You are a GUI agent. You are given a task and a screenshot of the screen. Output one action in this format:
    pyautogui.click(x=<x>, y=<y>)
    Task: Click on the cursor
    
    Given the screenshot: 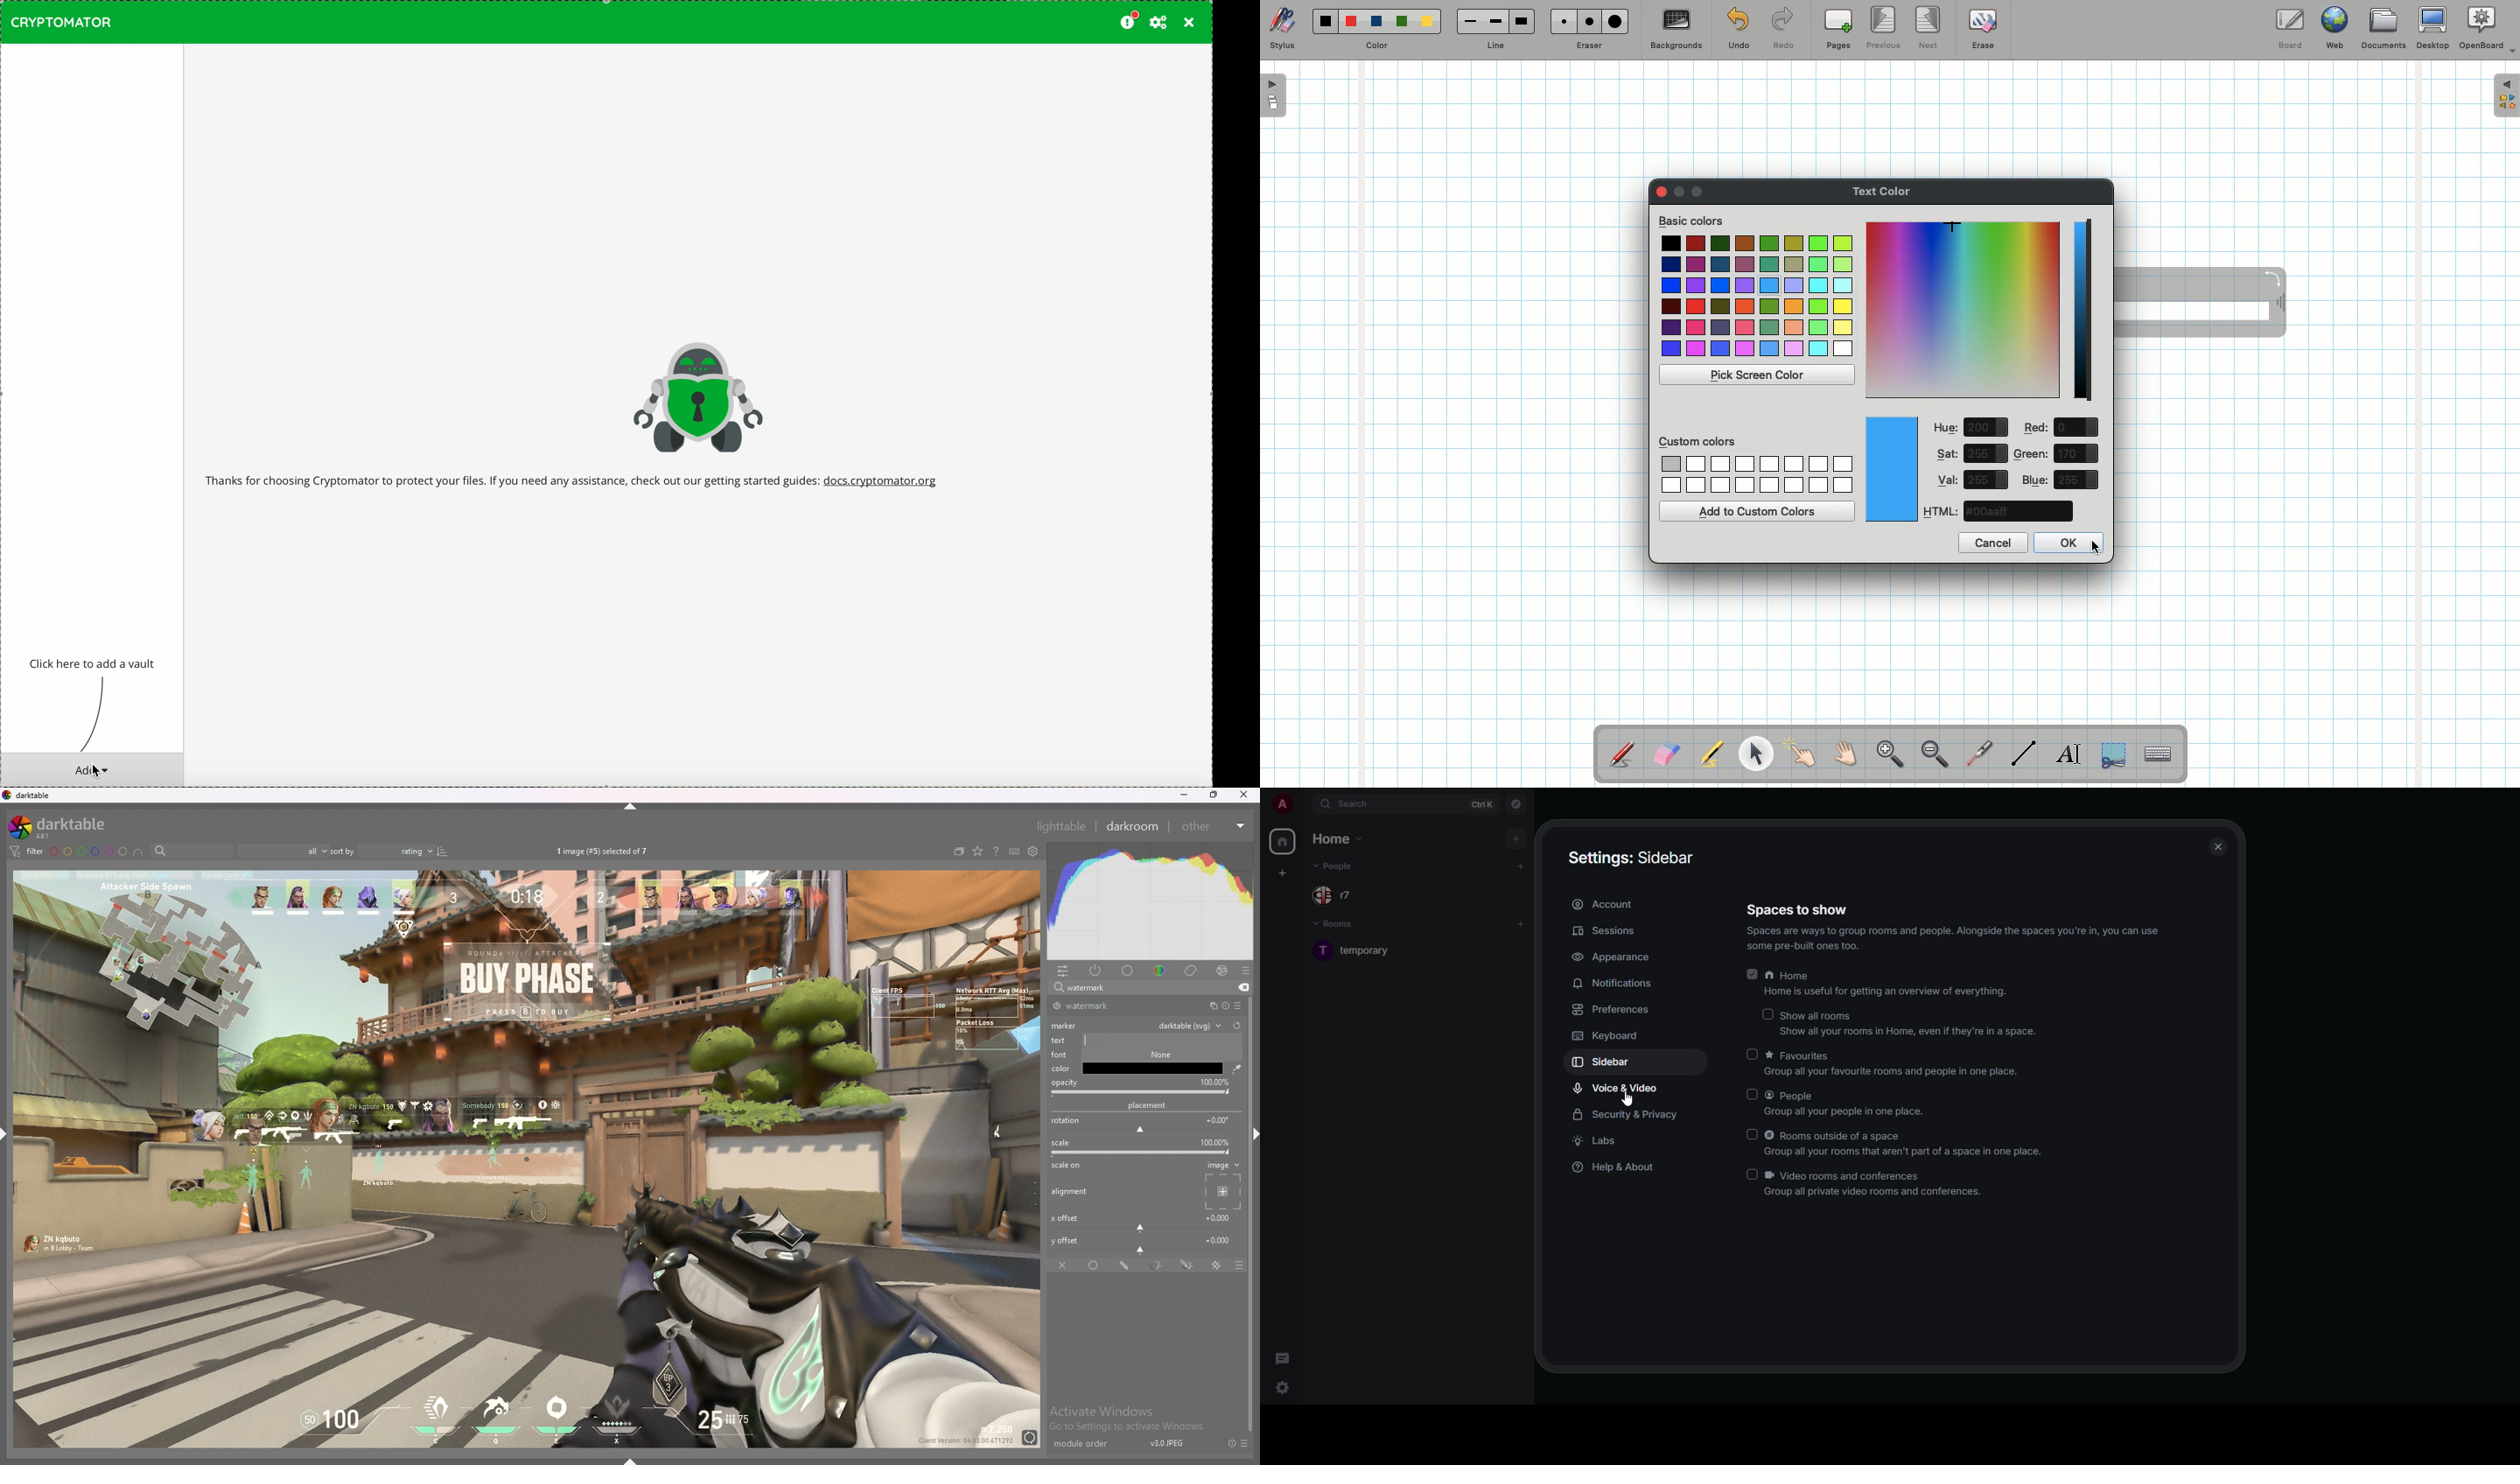 What is the action you would take?
    pyautogui.click(x=2097, y=548)
    